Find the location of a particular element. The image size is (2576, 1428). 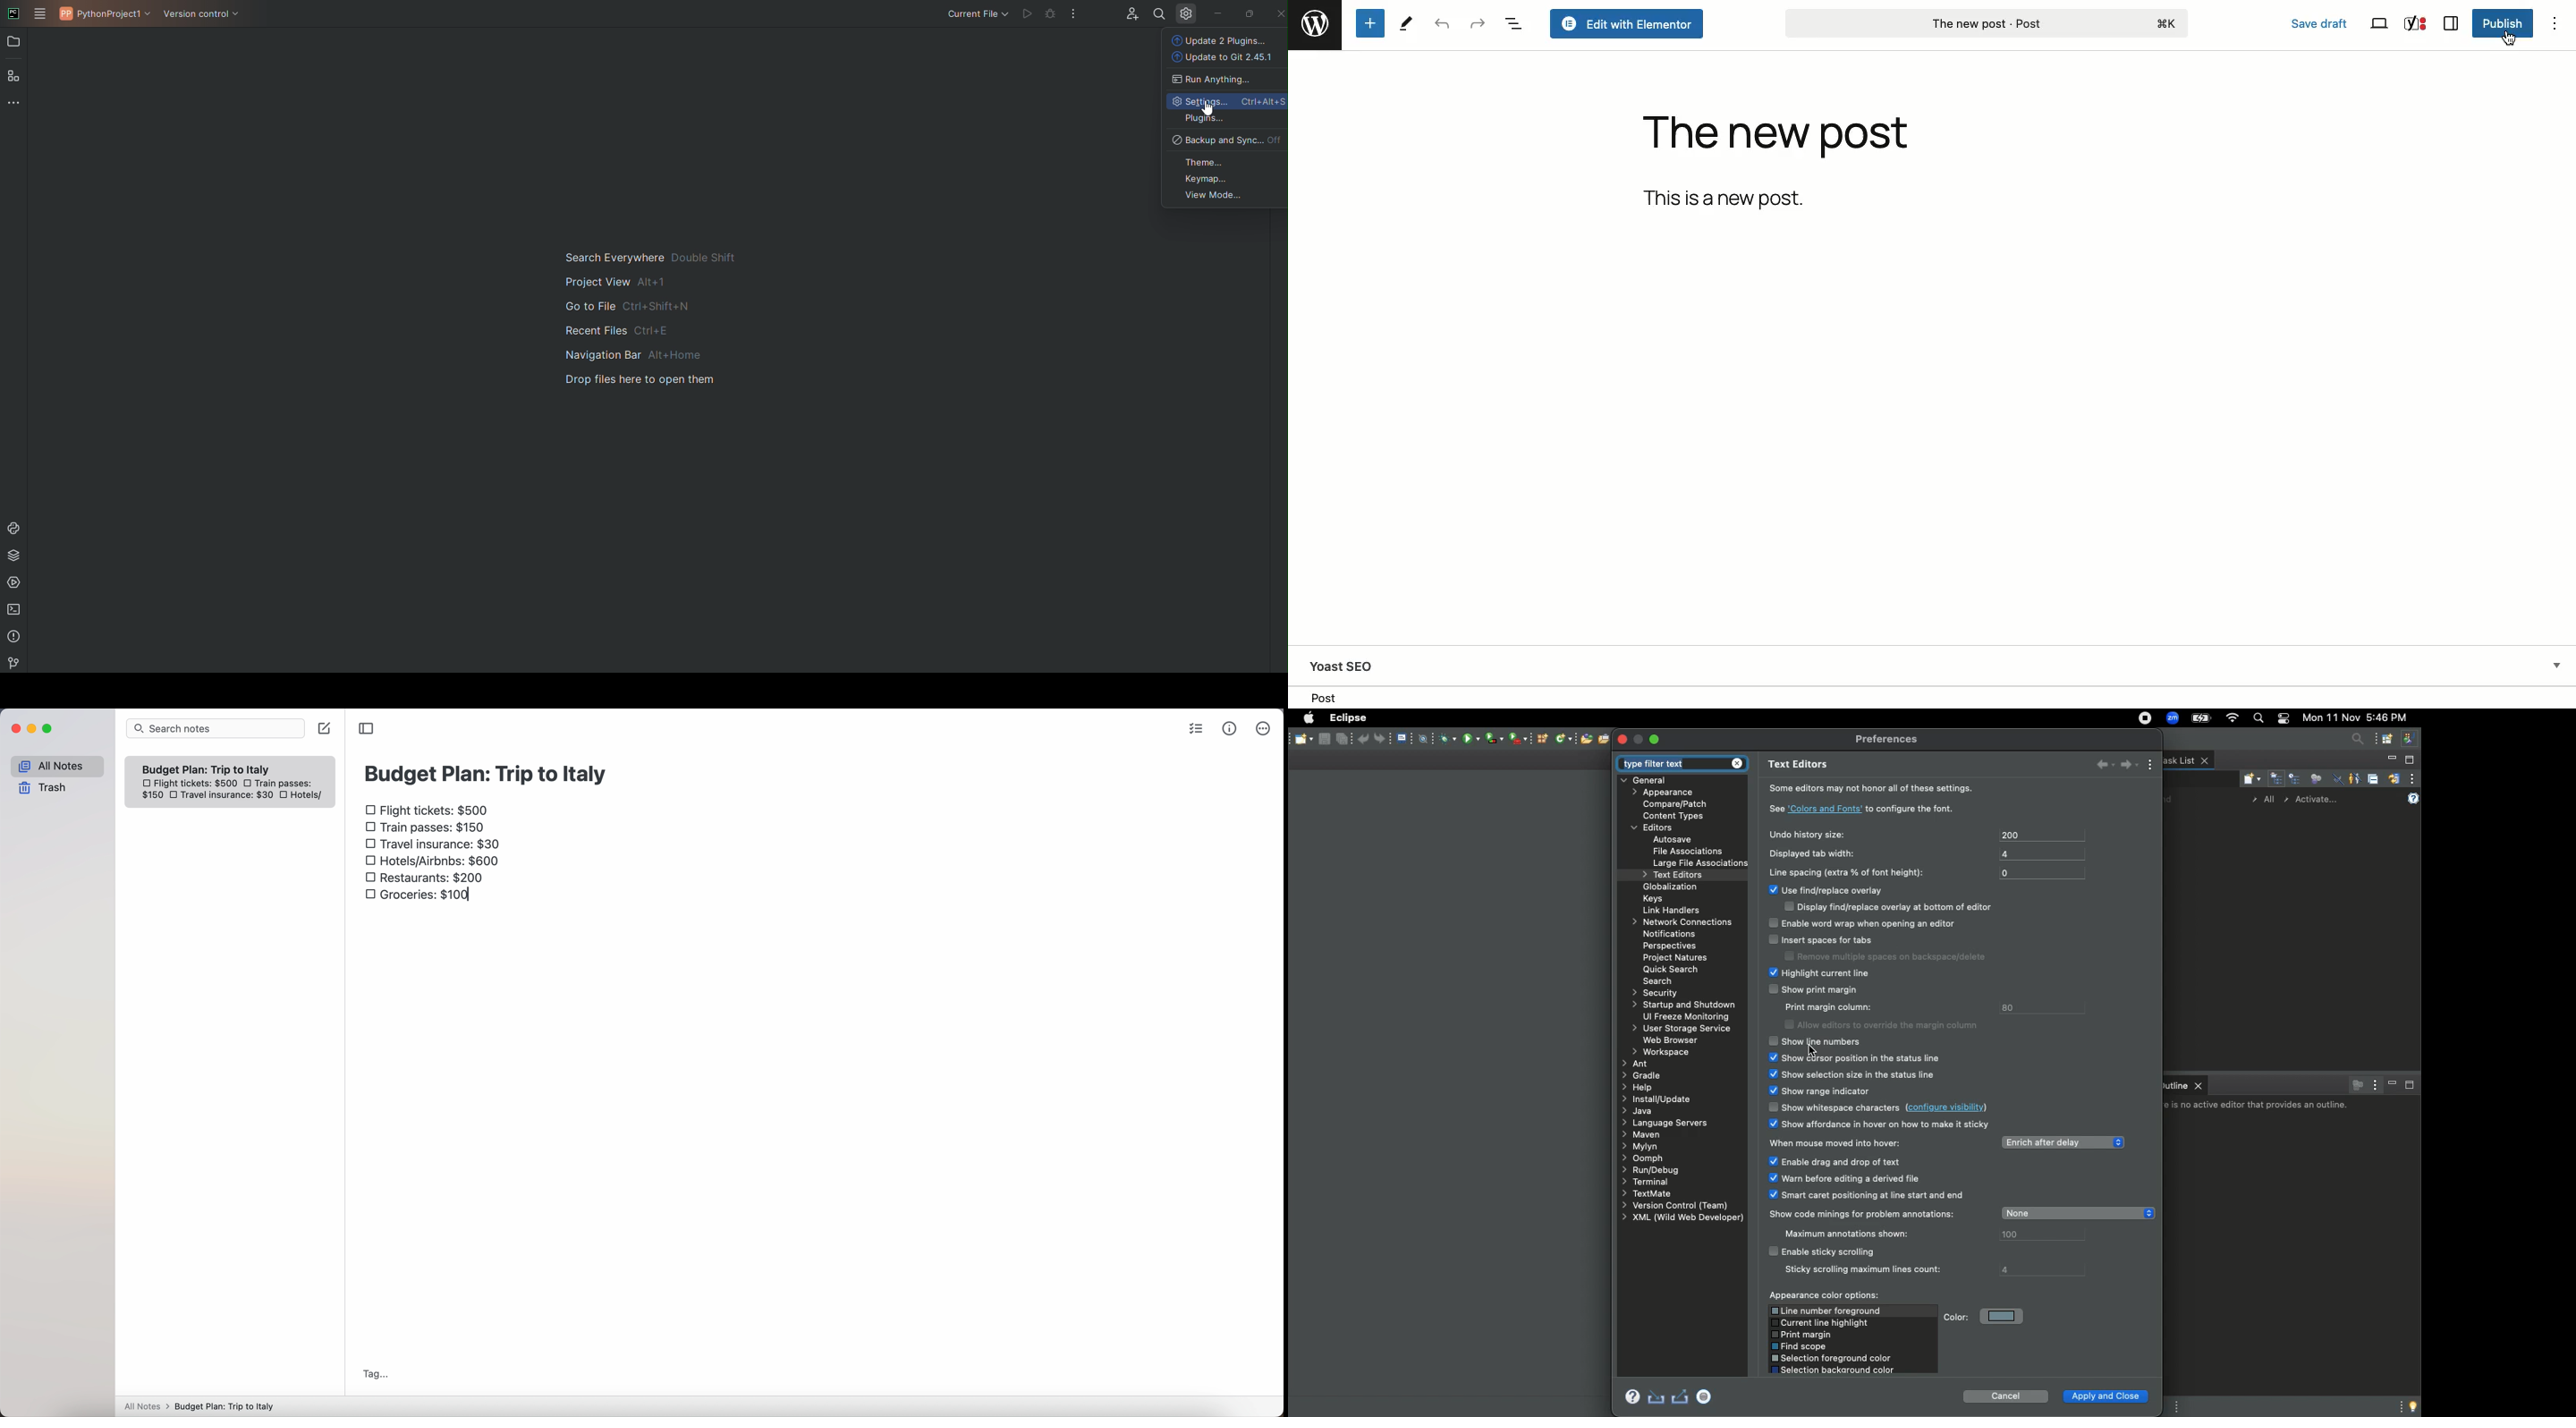

File associations is located at coordinates (1688, 851).